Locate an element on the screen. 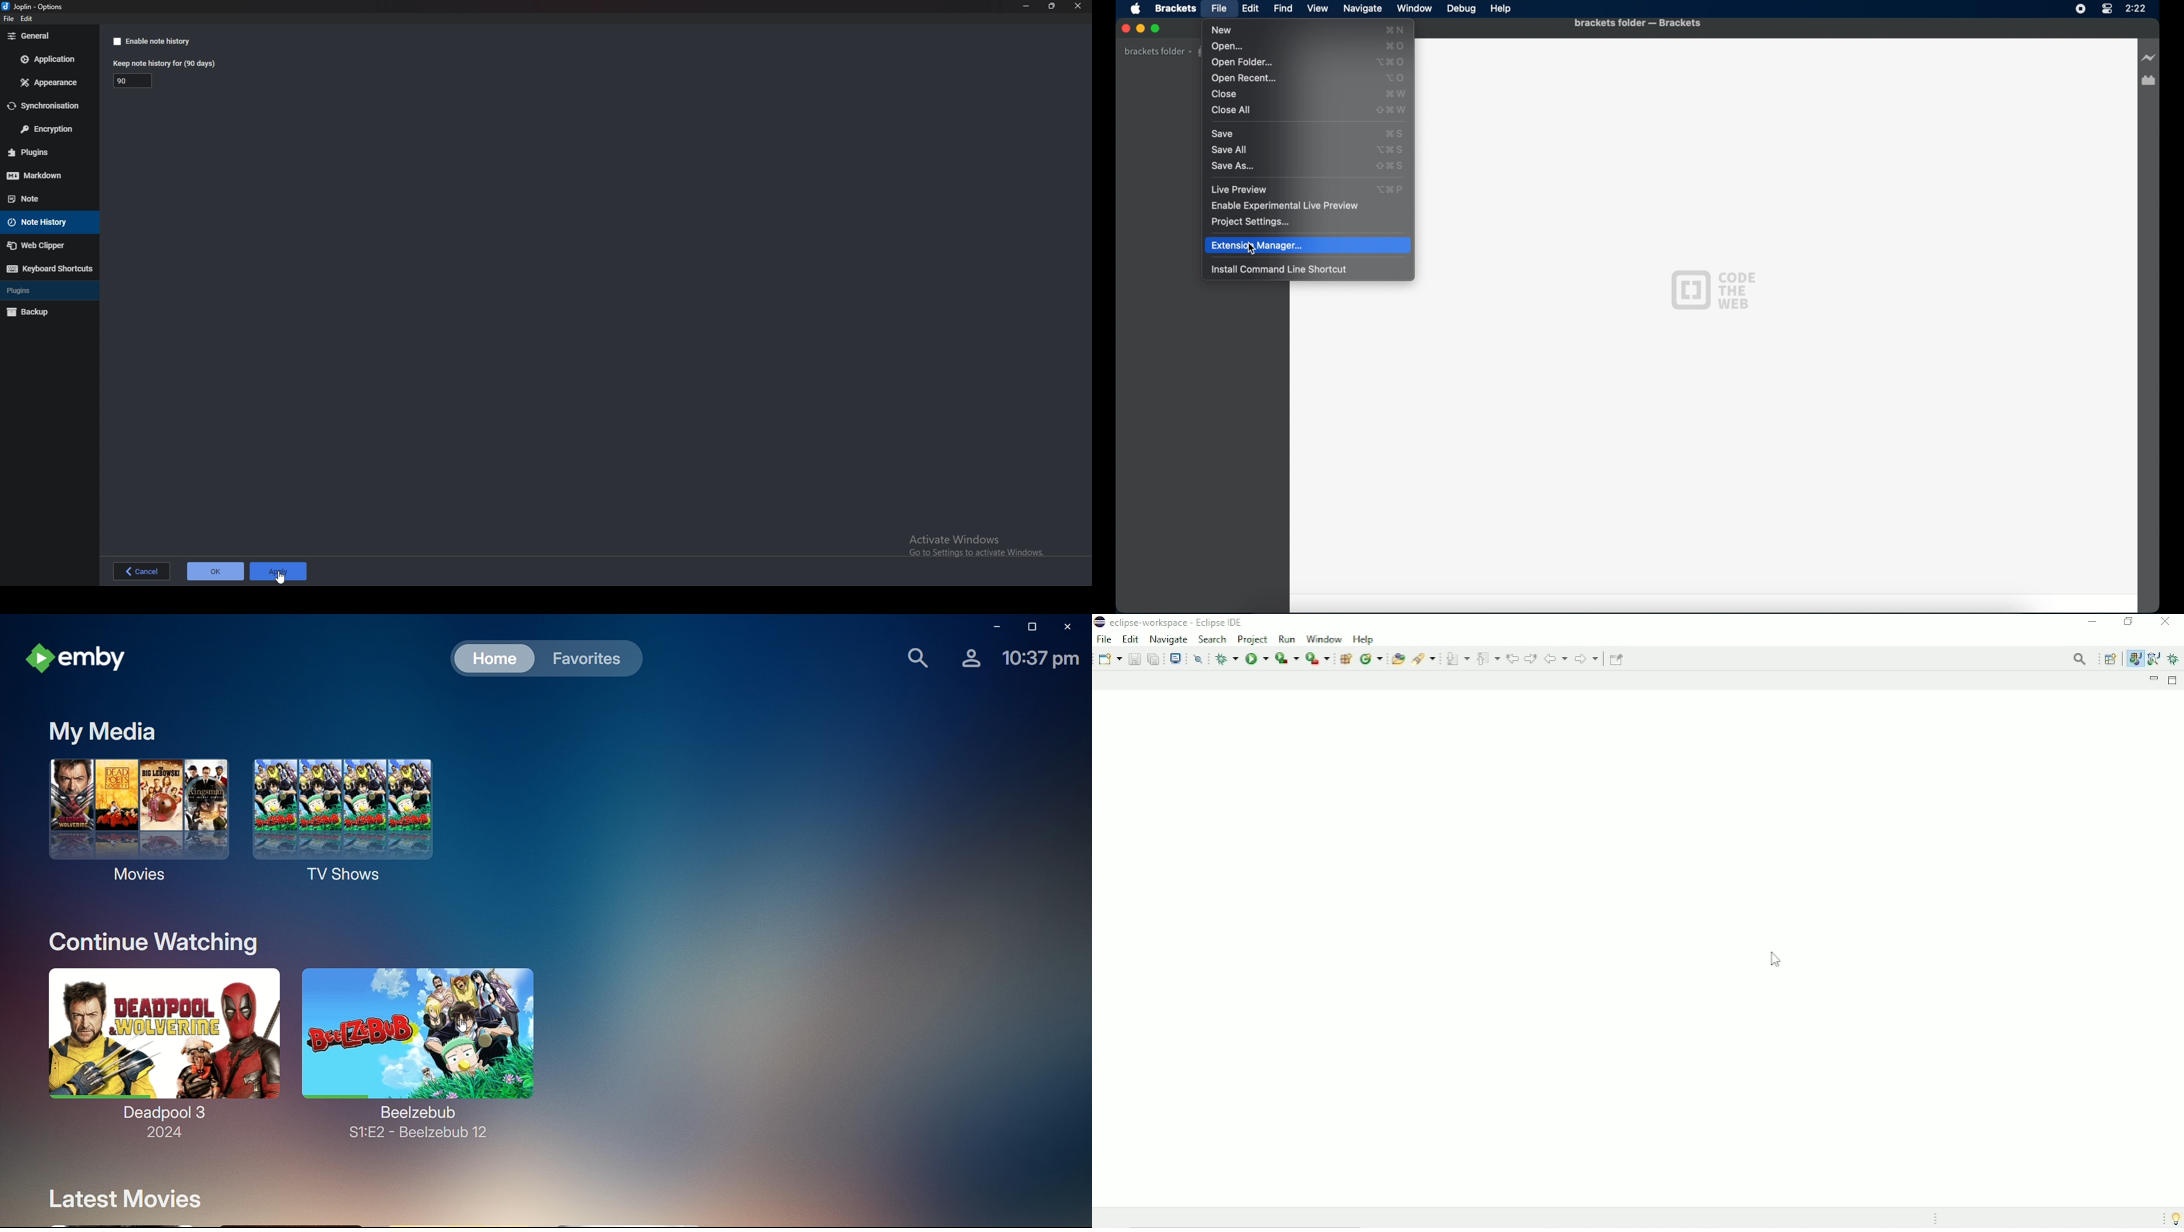 The image size is (2184, 1232). debug is located at coordinates (1462, 10).